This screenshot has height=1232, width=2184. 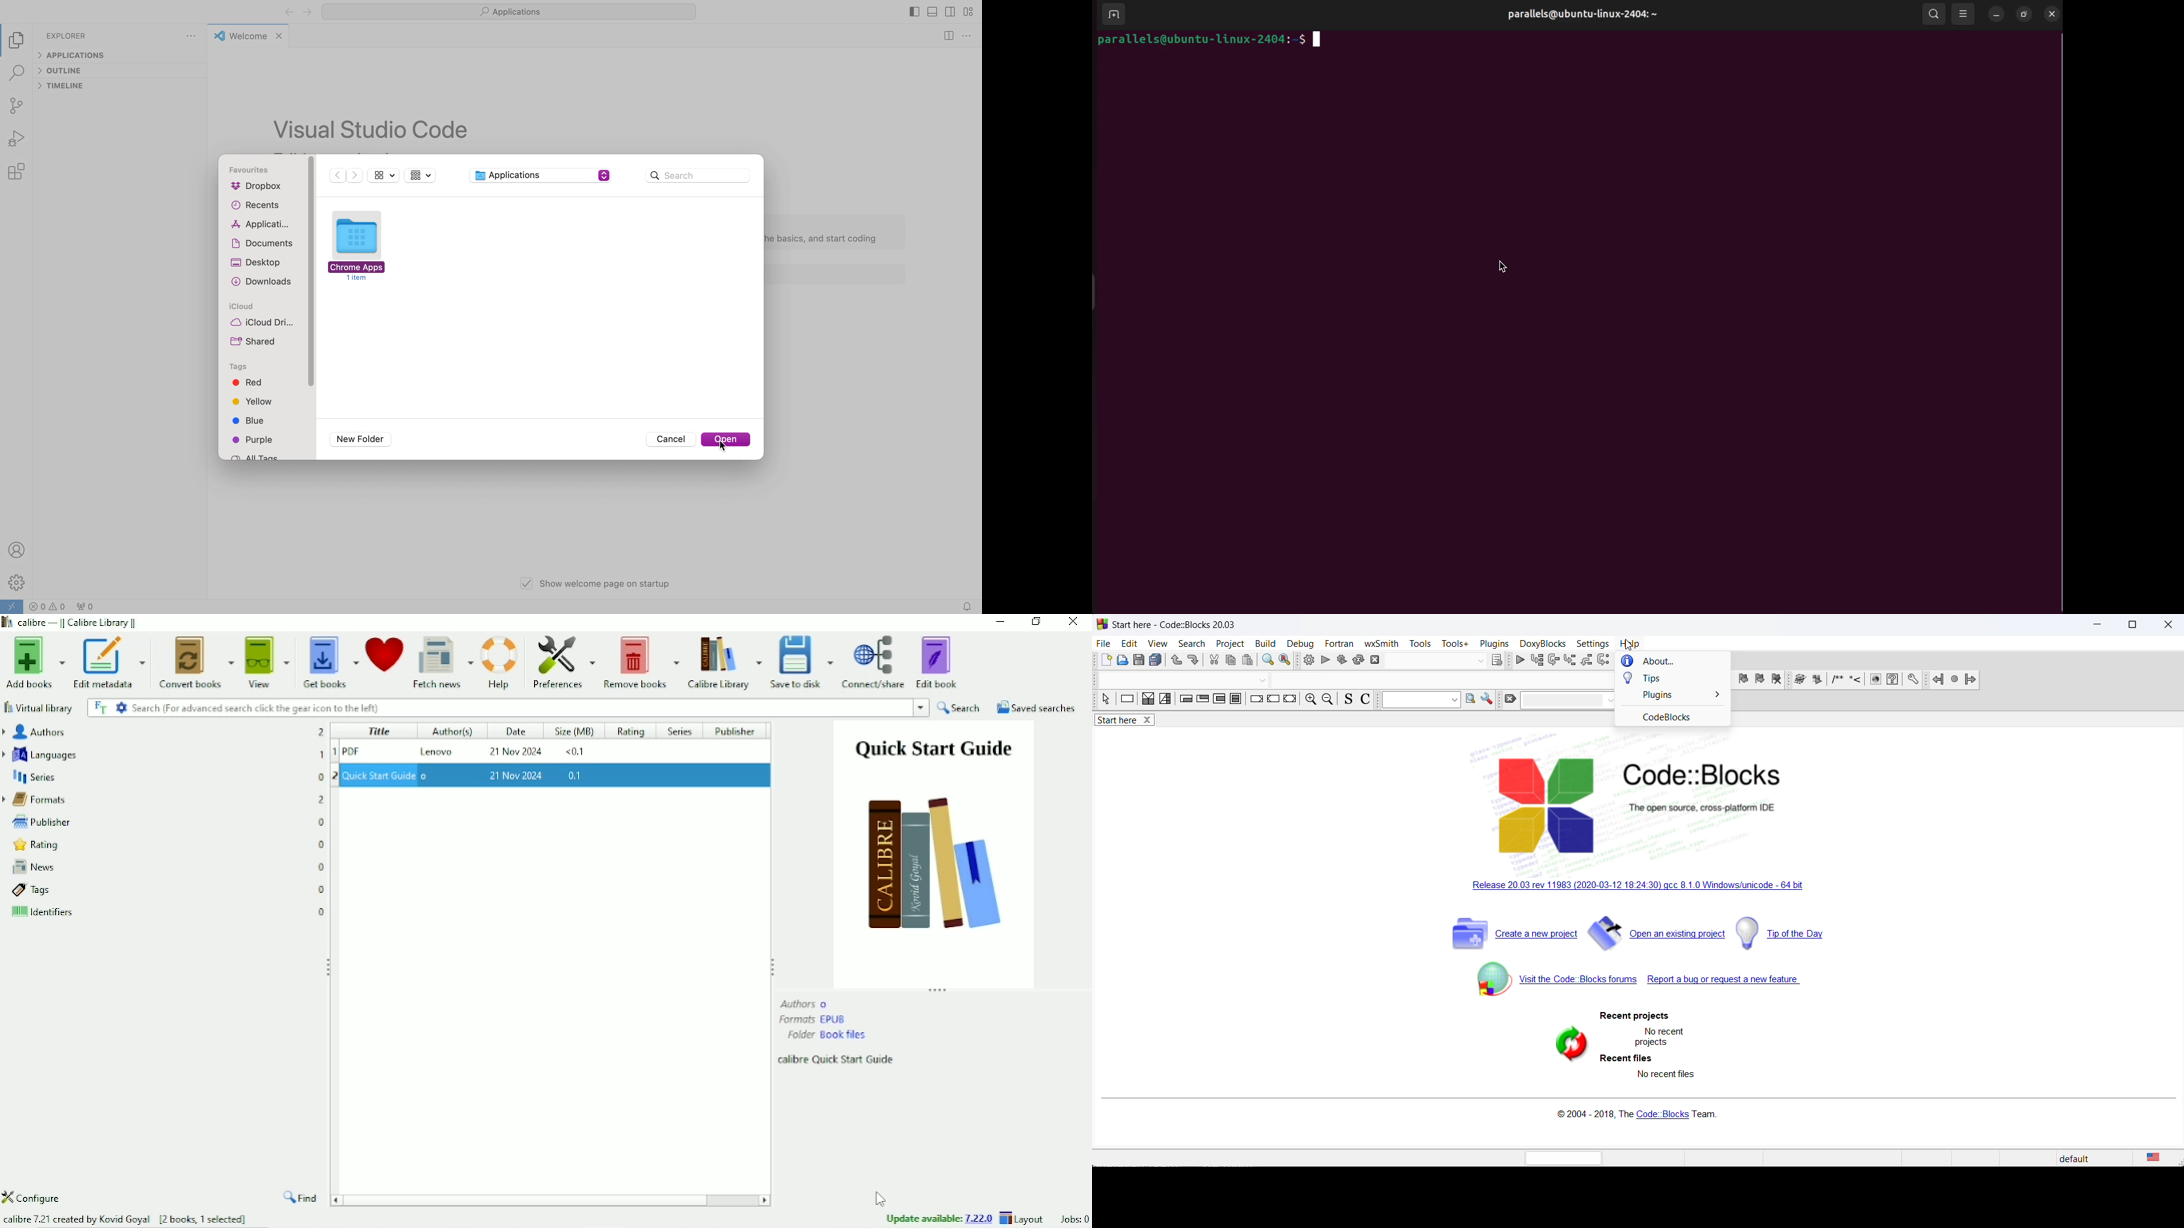 What do you see at coordinates (1675, 716) in the screenshot?
I see `codeblocks` at bounding box center [1675, 716].